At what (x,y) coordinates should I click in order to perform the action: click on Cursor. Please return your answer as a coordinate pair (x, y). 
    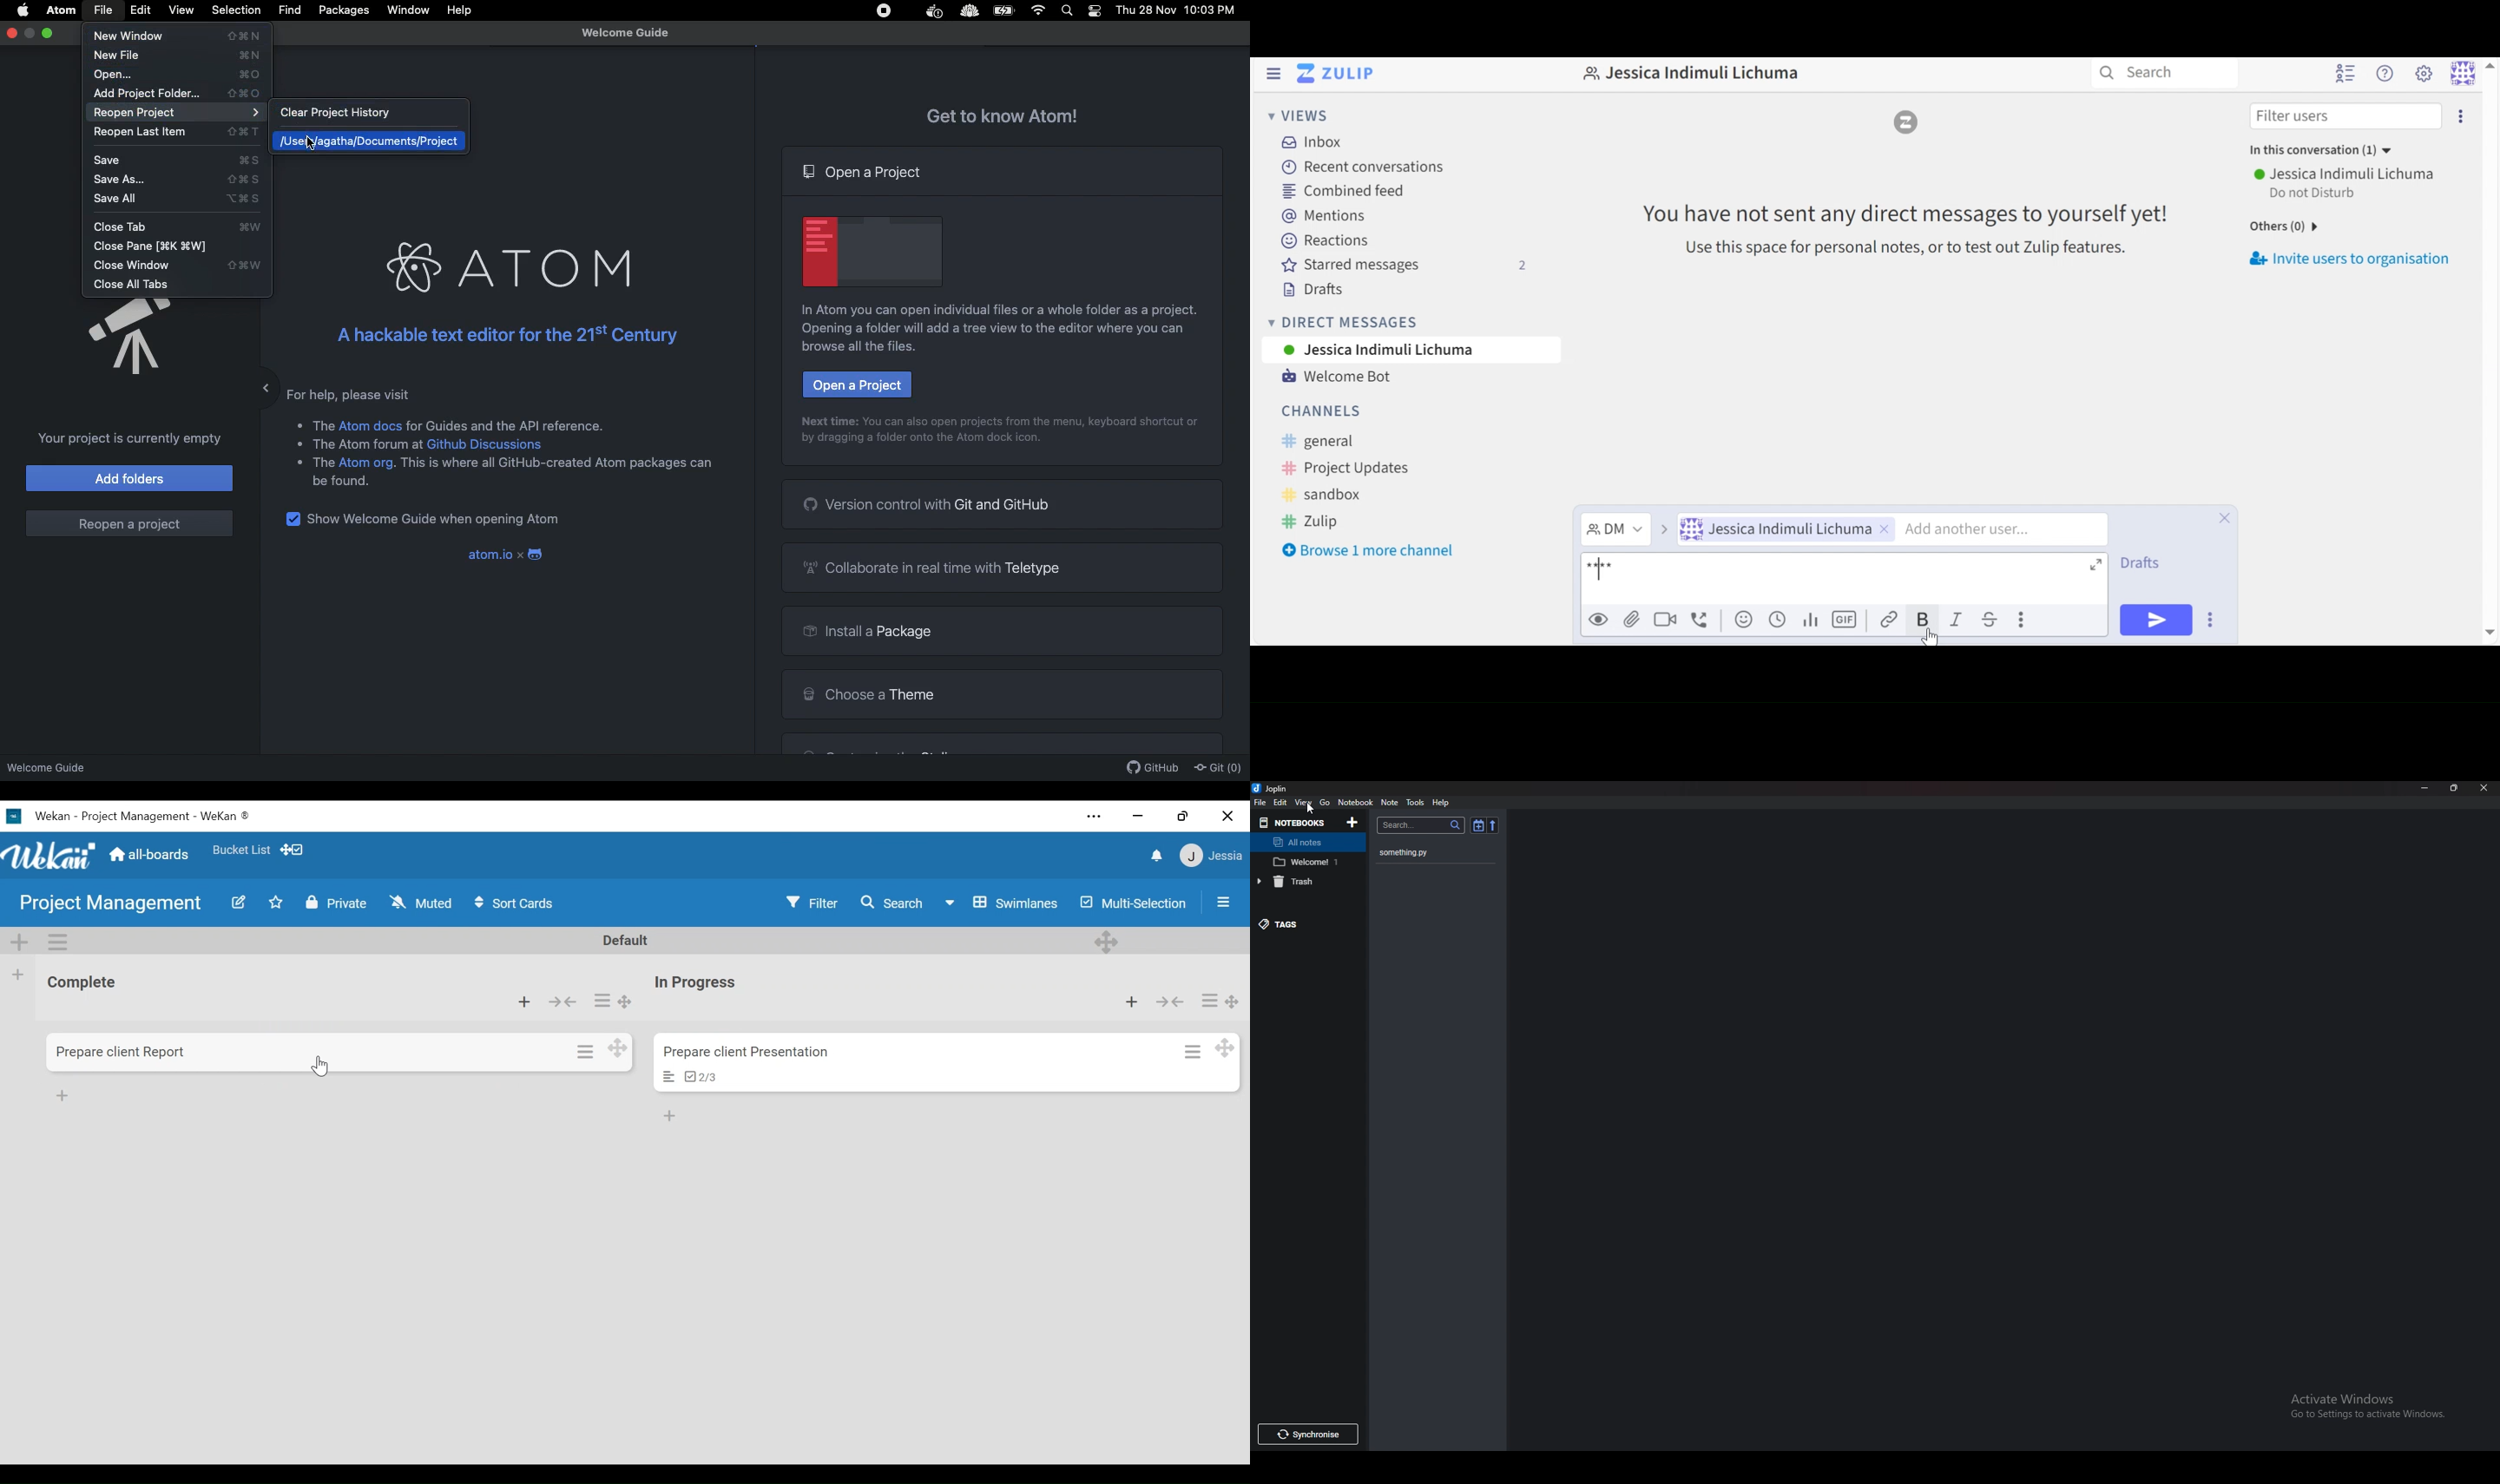
    Looking at the image, I should click on (325, 1067).